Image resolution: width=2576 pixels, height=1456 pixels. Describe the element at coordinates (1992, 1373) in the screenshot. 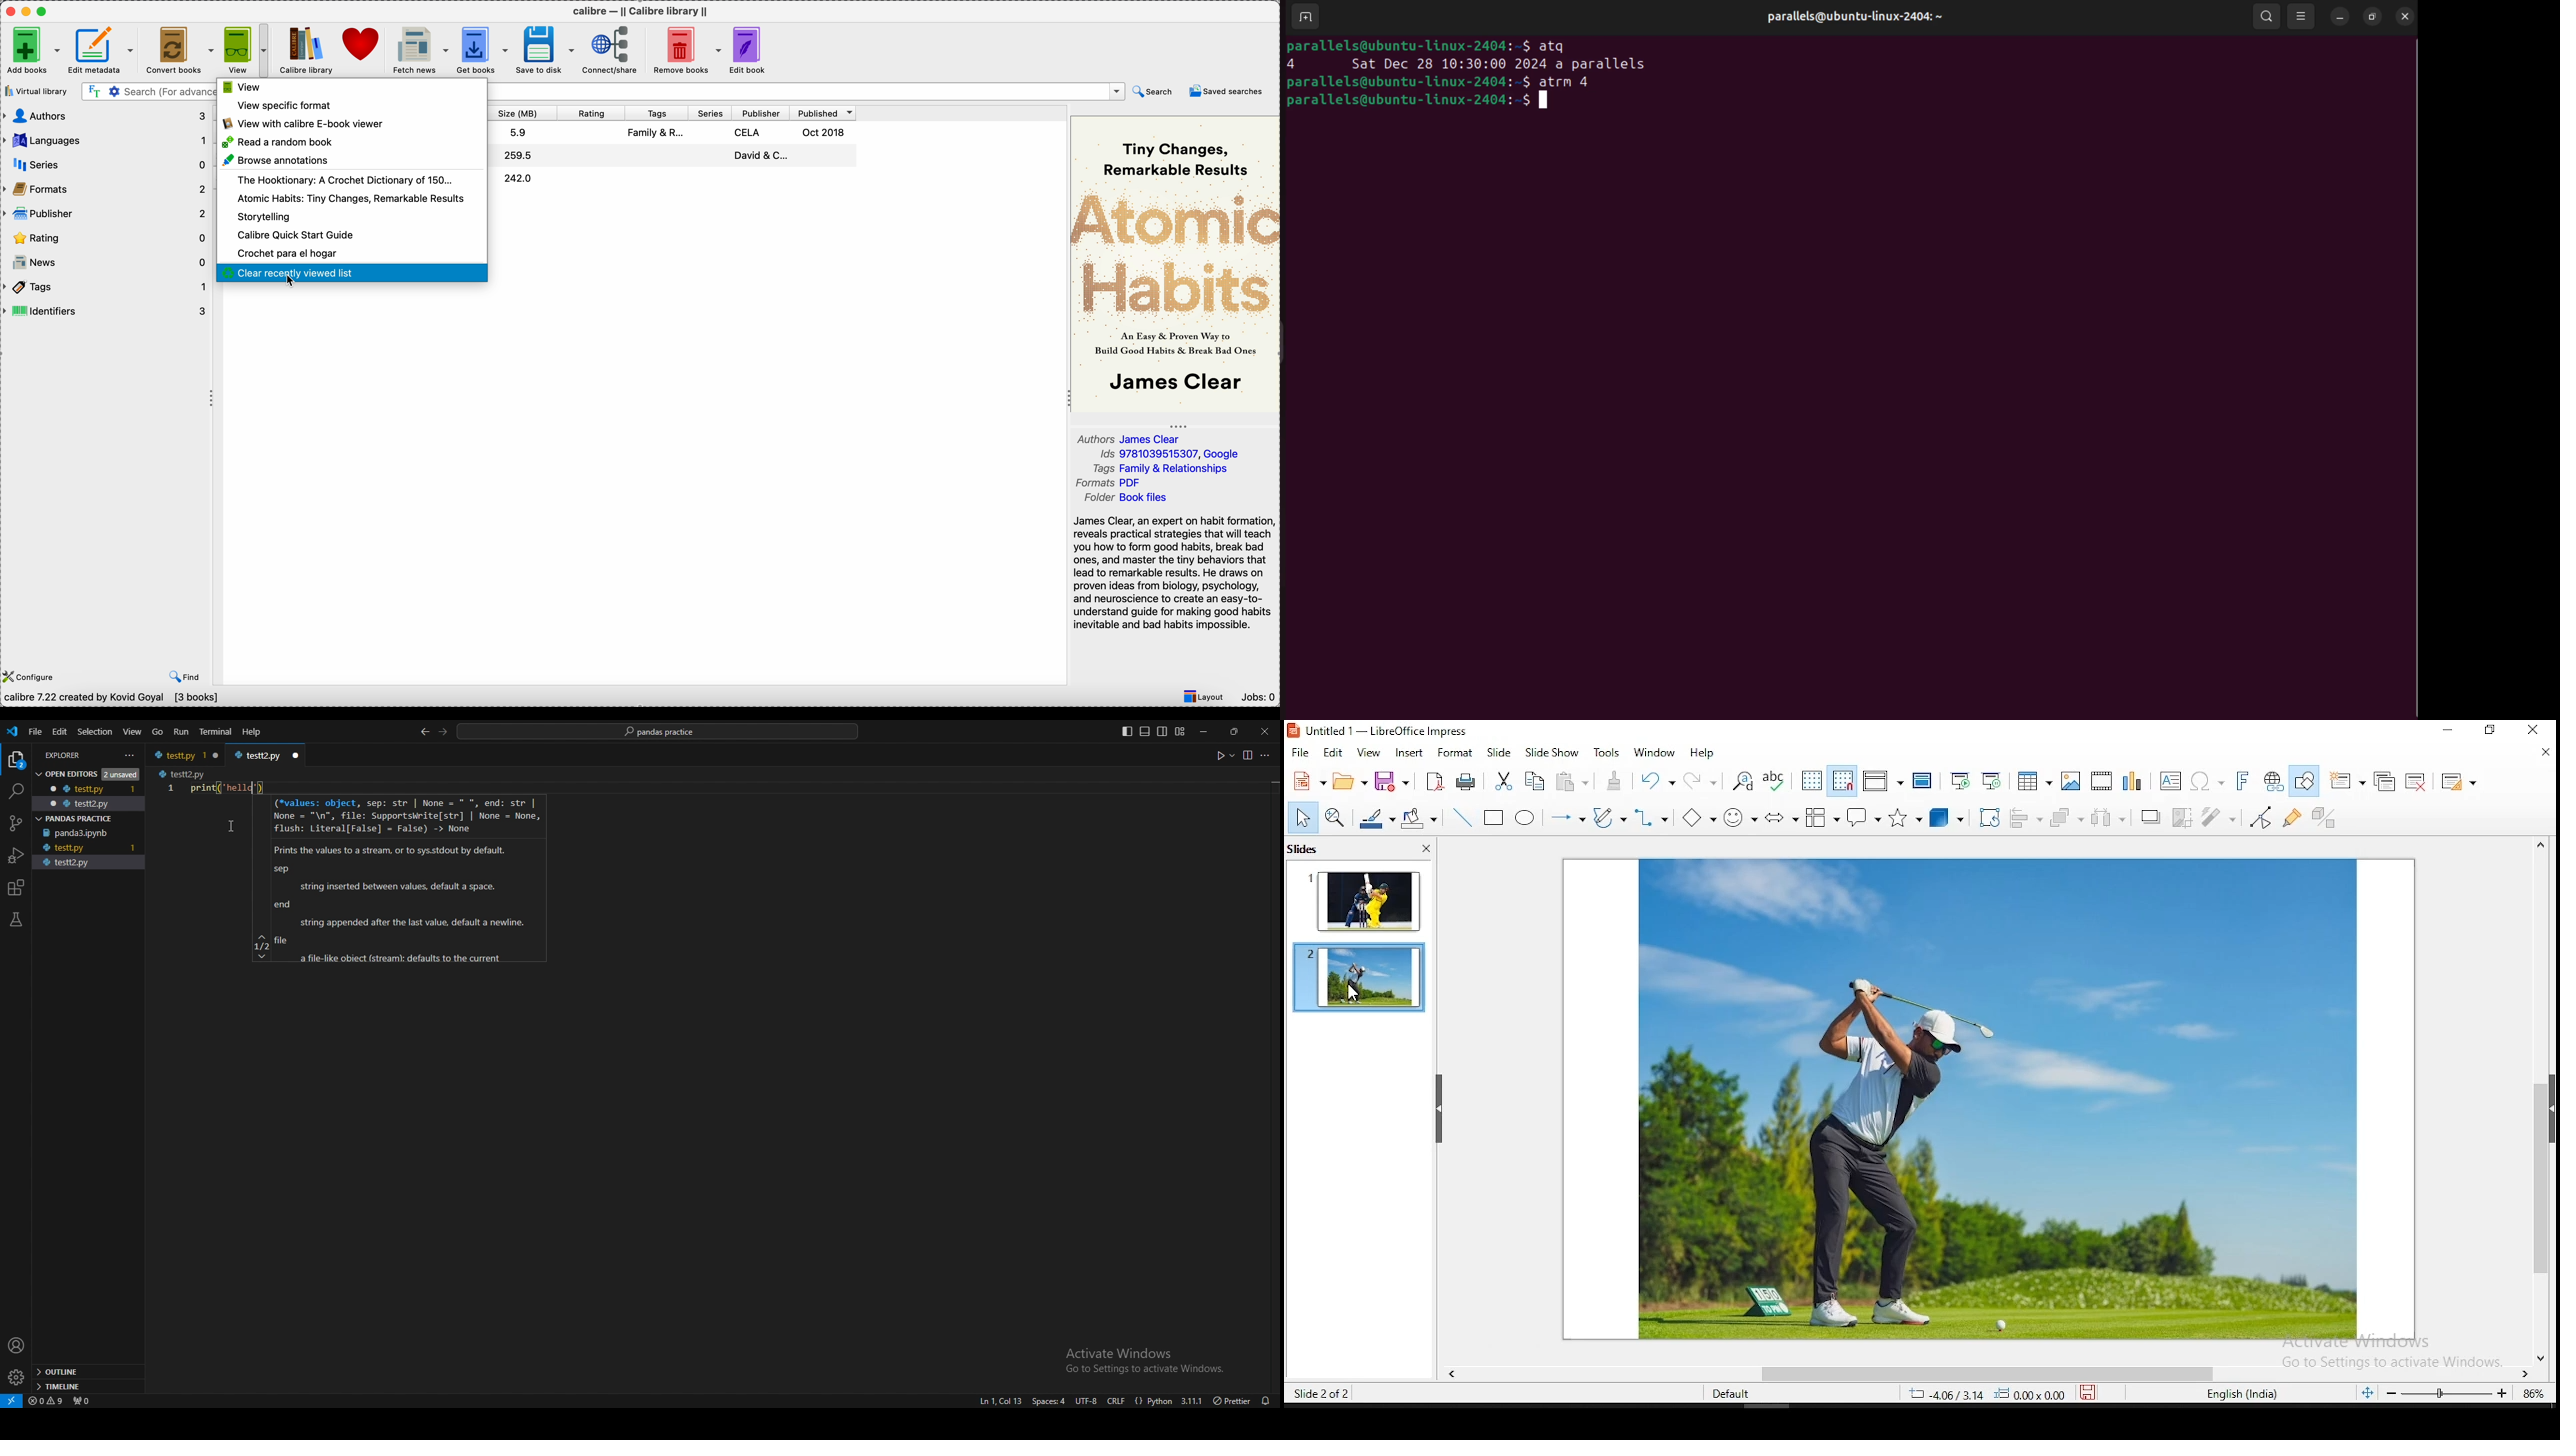

I see `scroll bar` at that location.